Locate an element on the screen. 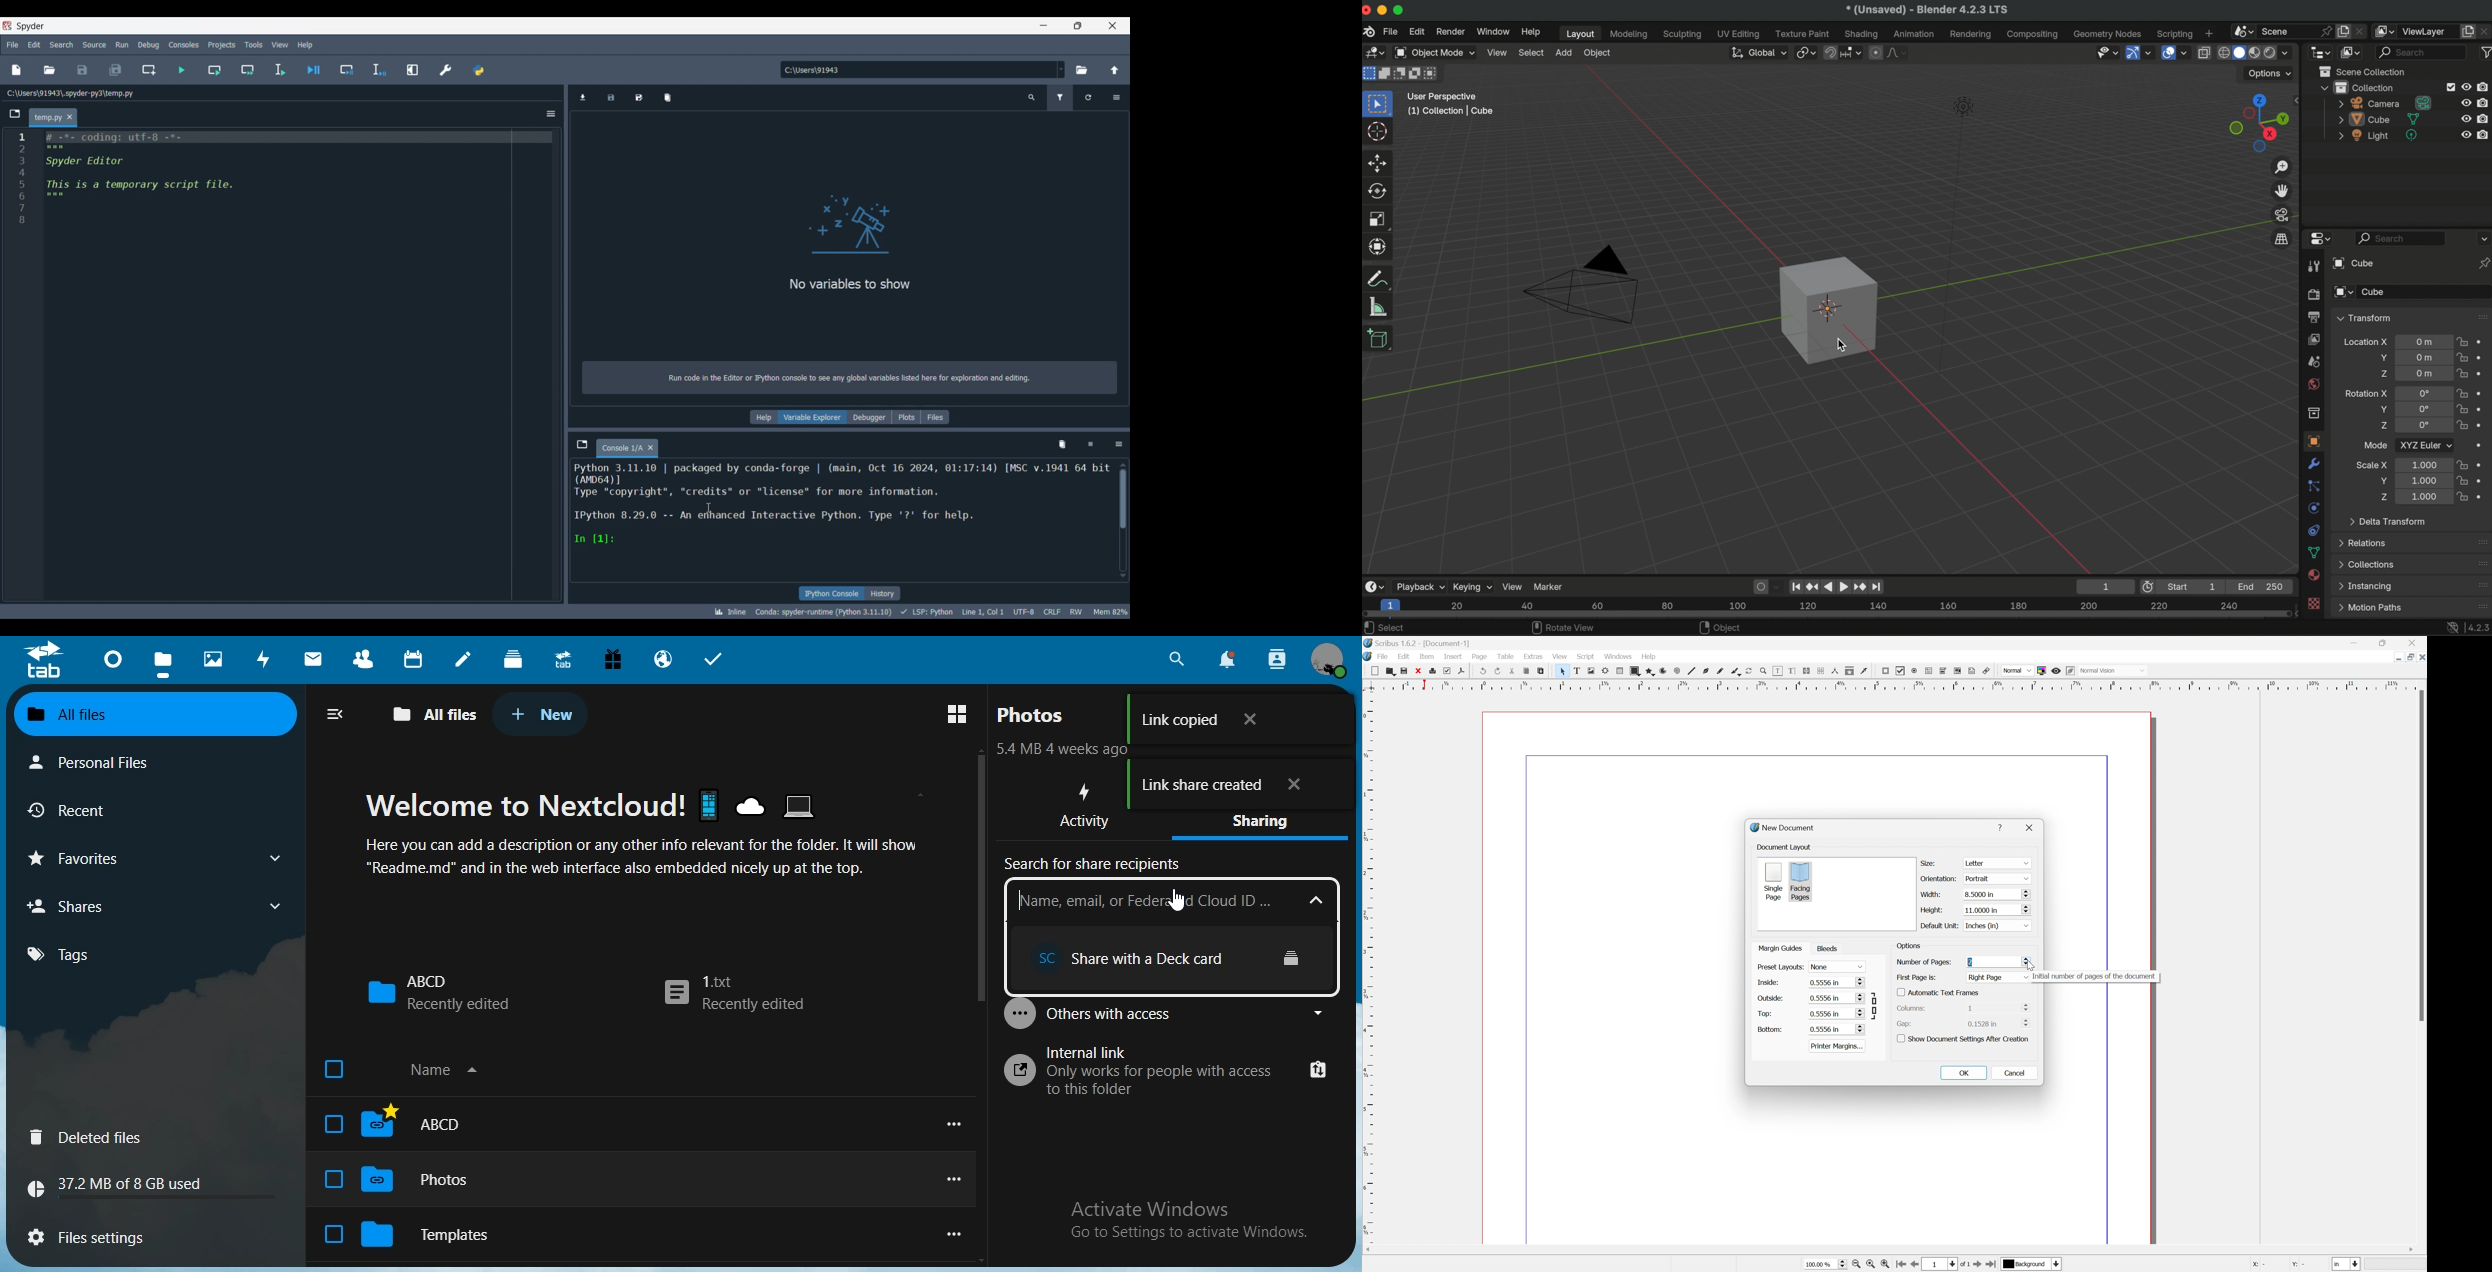 This screenshot has width=2492, height=1288. scale Z is located at coordinates (2383, 496).